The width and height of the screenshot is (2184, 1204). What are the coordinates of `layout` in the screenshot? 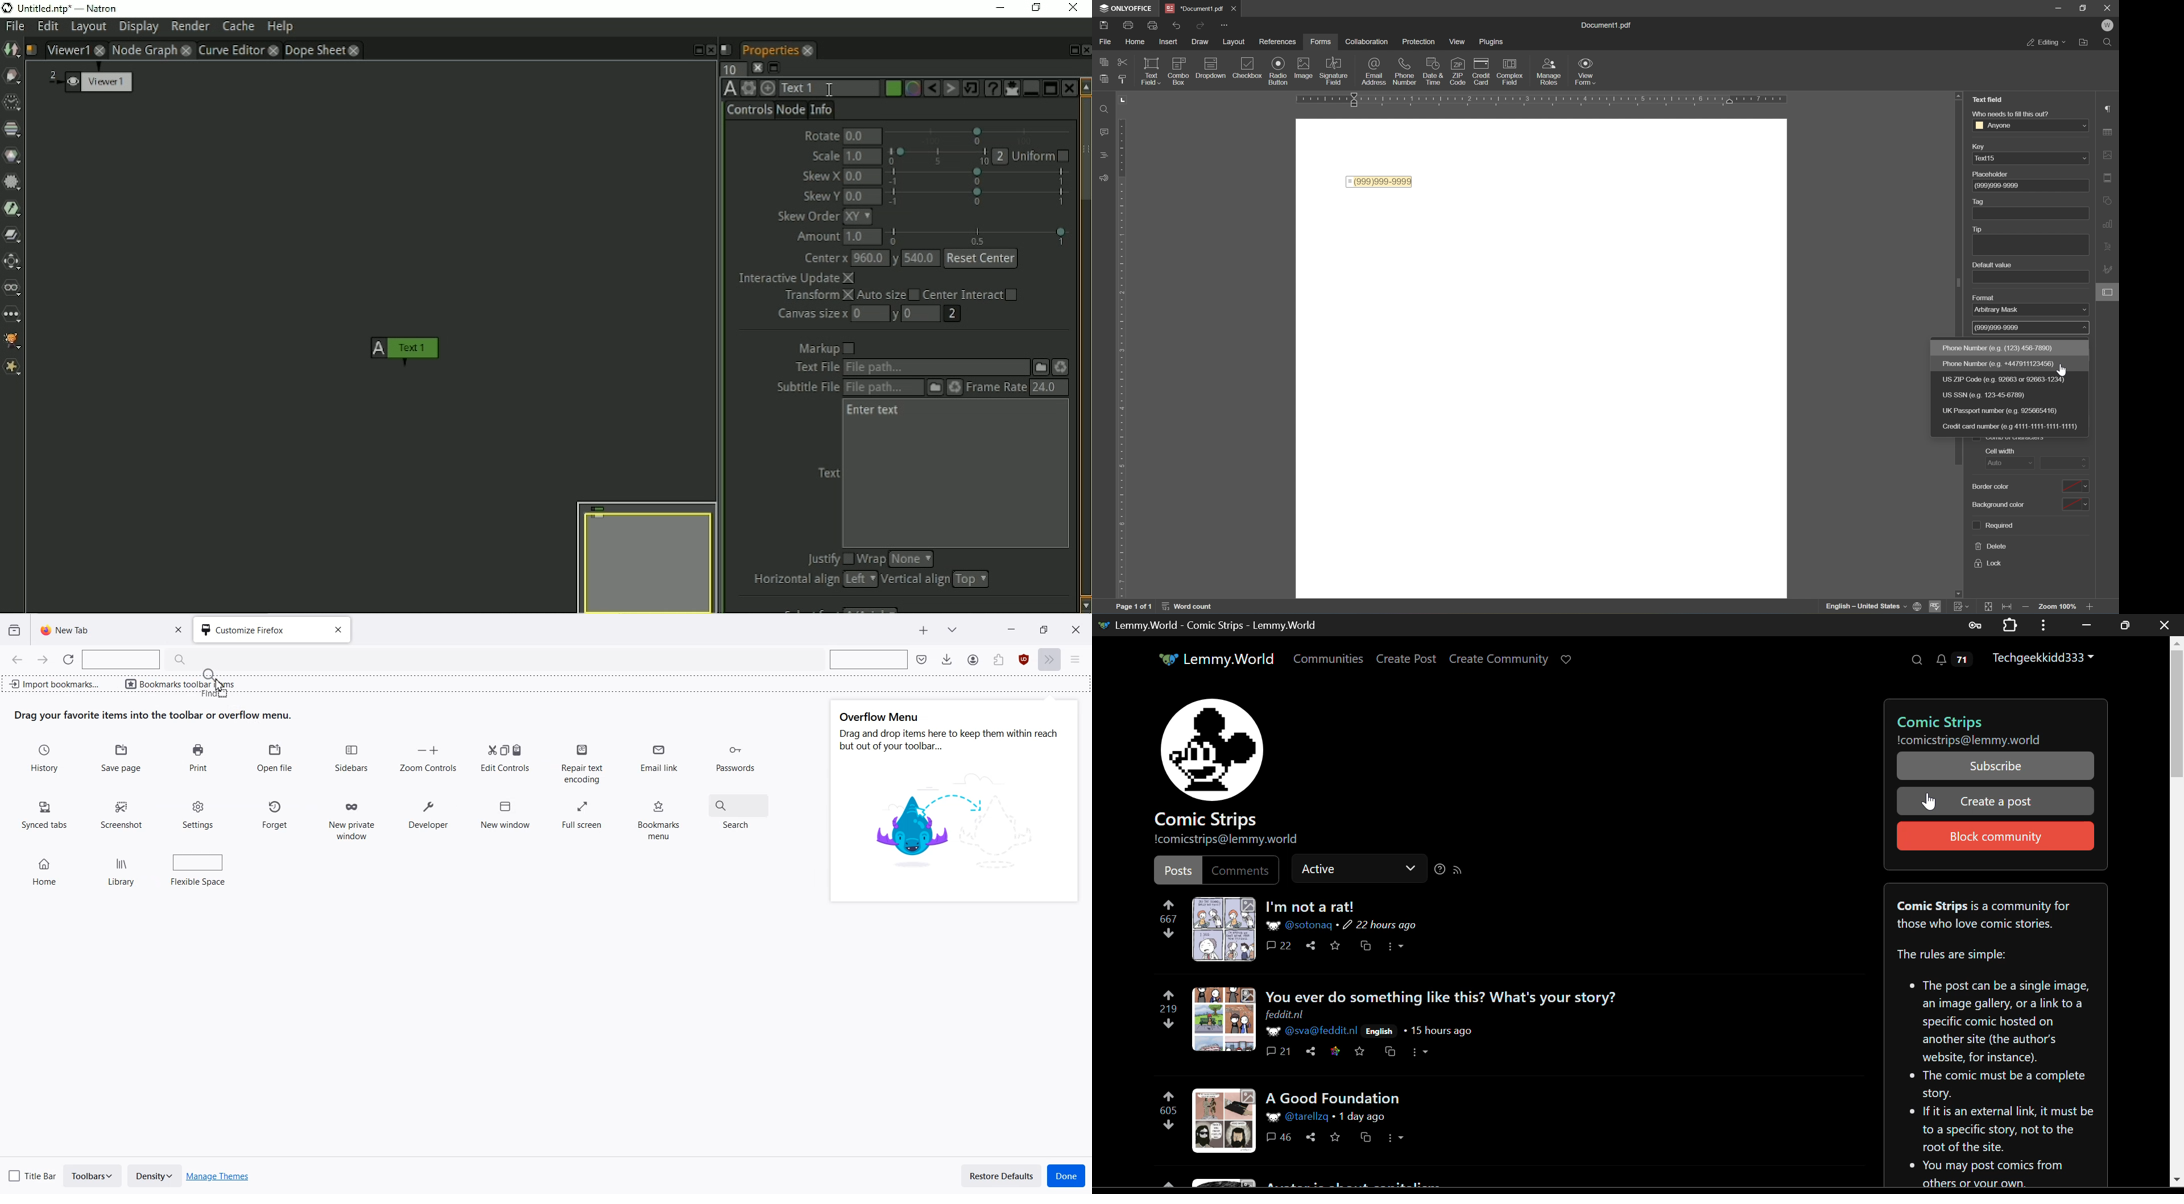 It's located at (1235, 42).